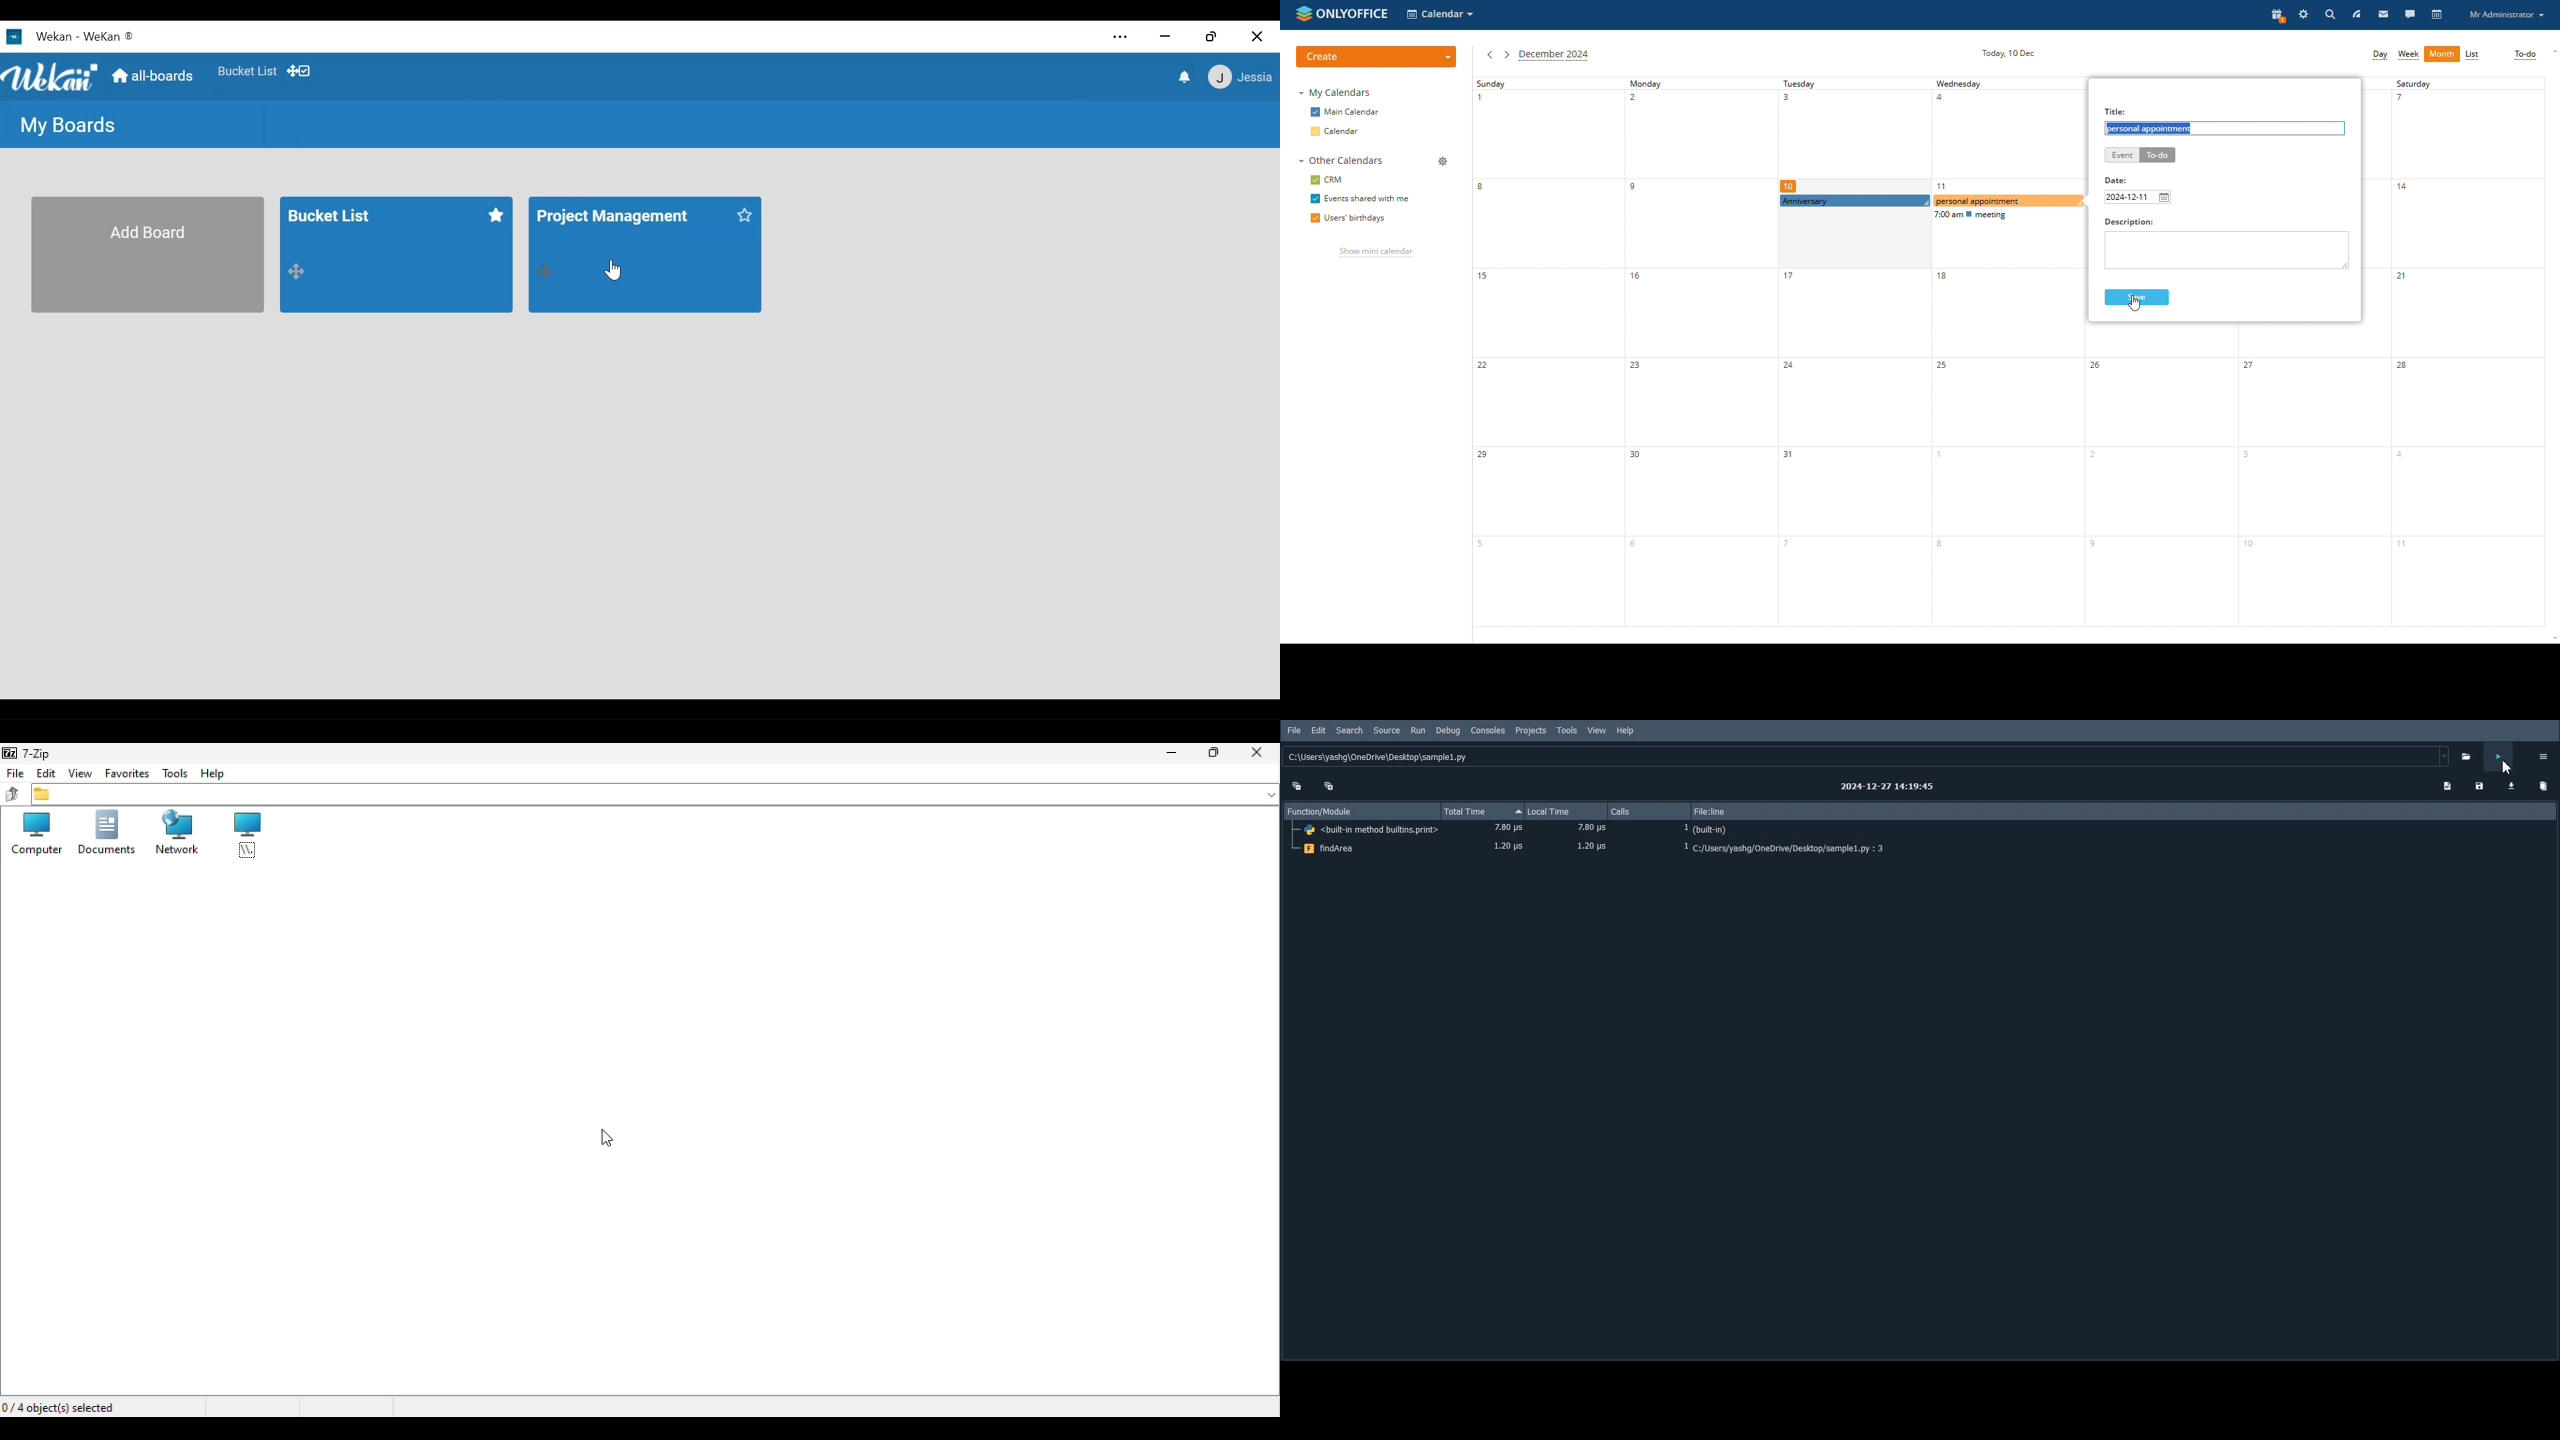  Describe the element at coordinates (1330, 785) in the screenshot. I see `Expand one level down` at that location.